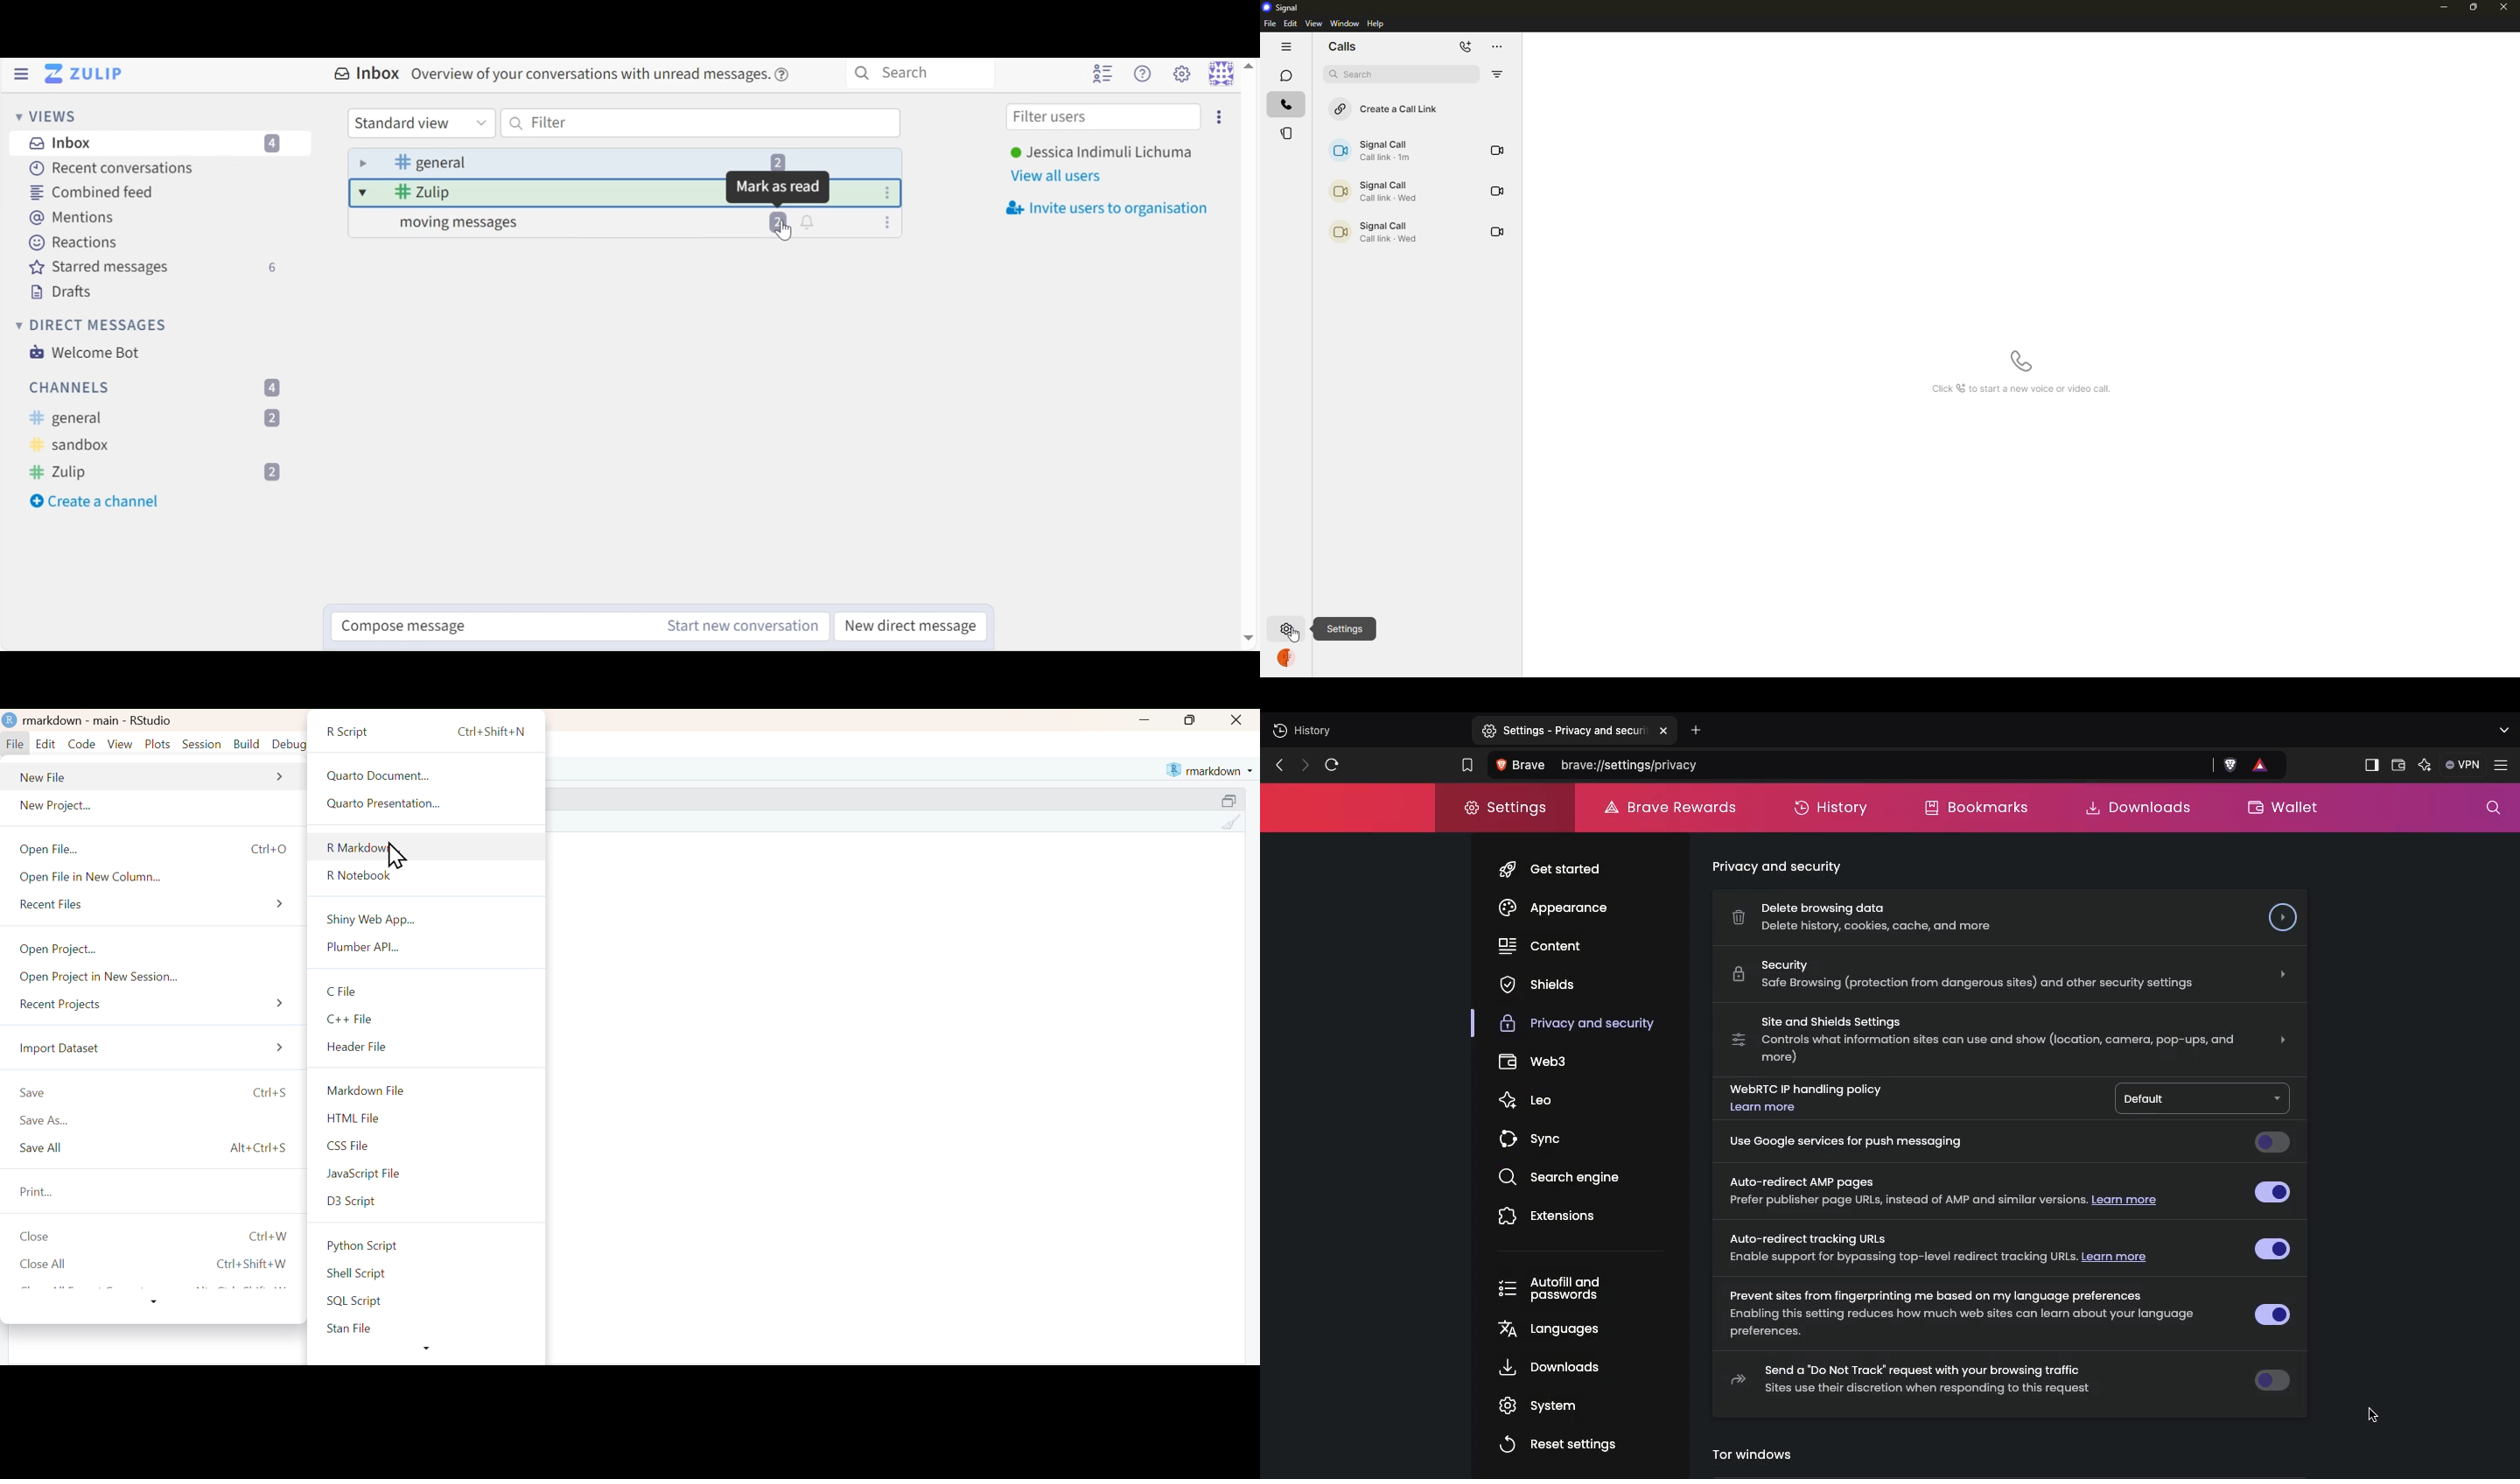 The image size is (2520, 1484). Describe the element at coordinates (159, 877) in the screenshot. I see `open file in new column` at that location.